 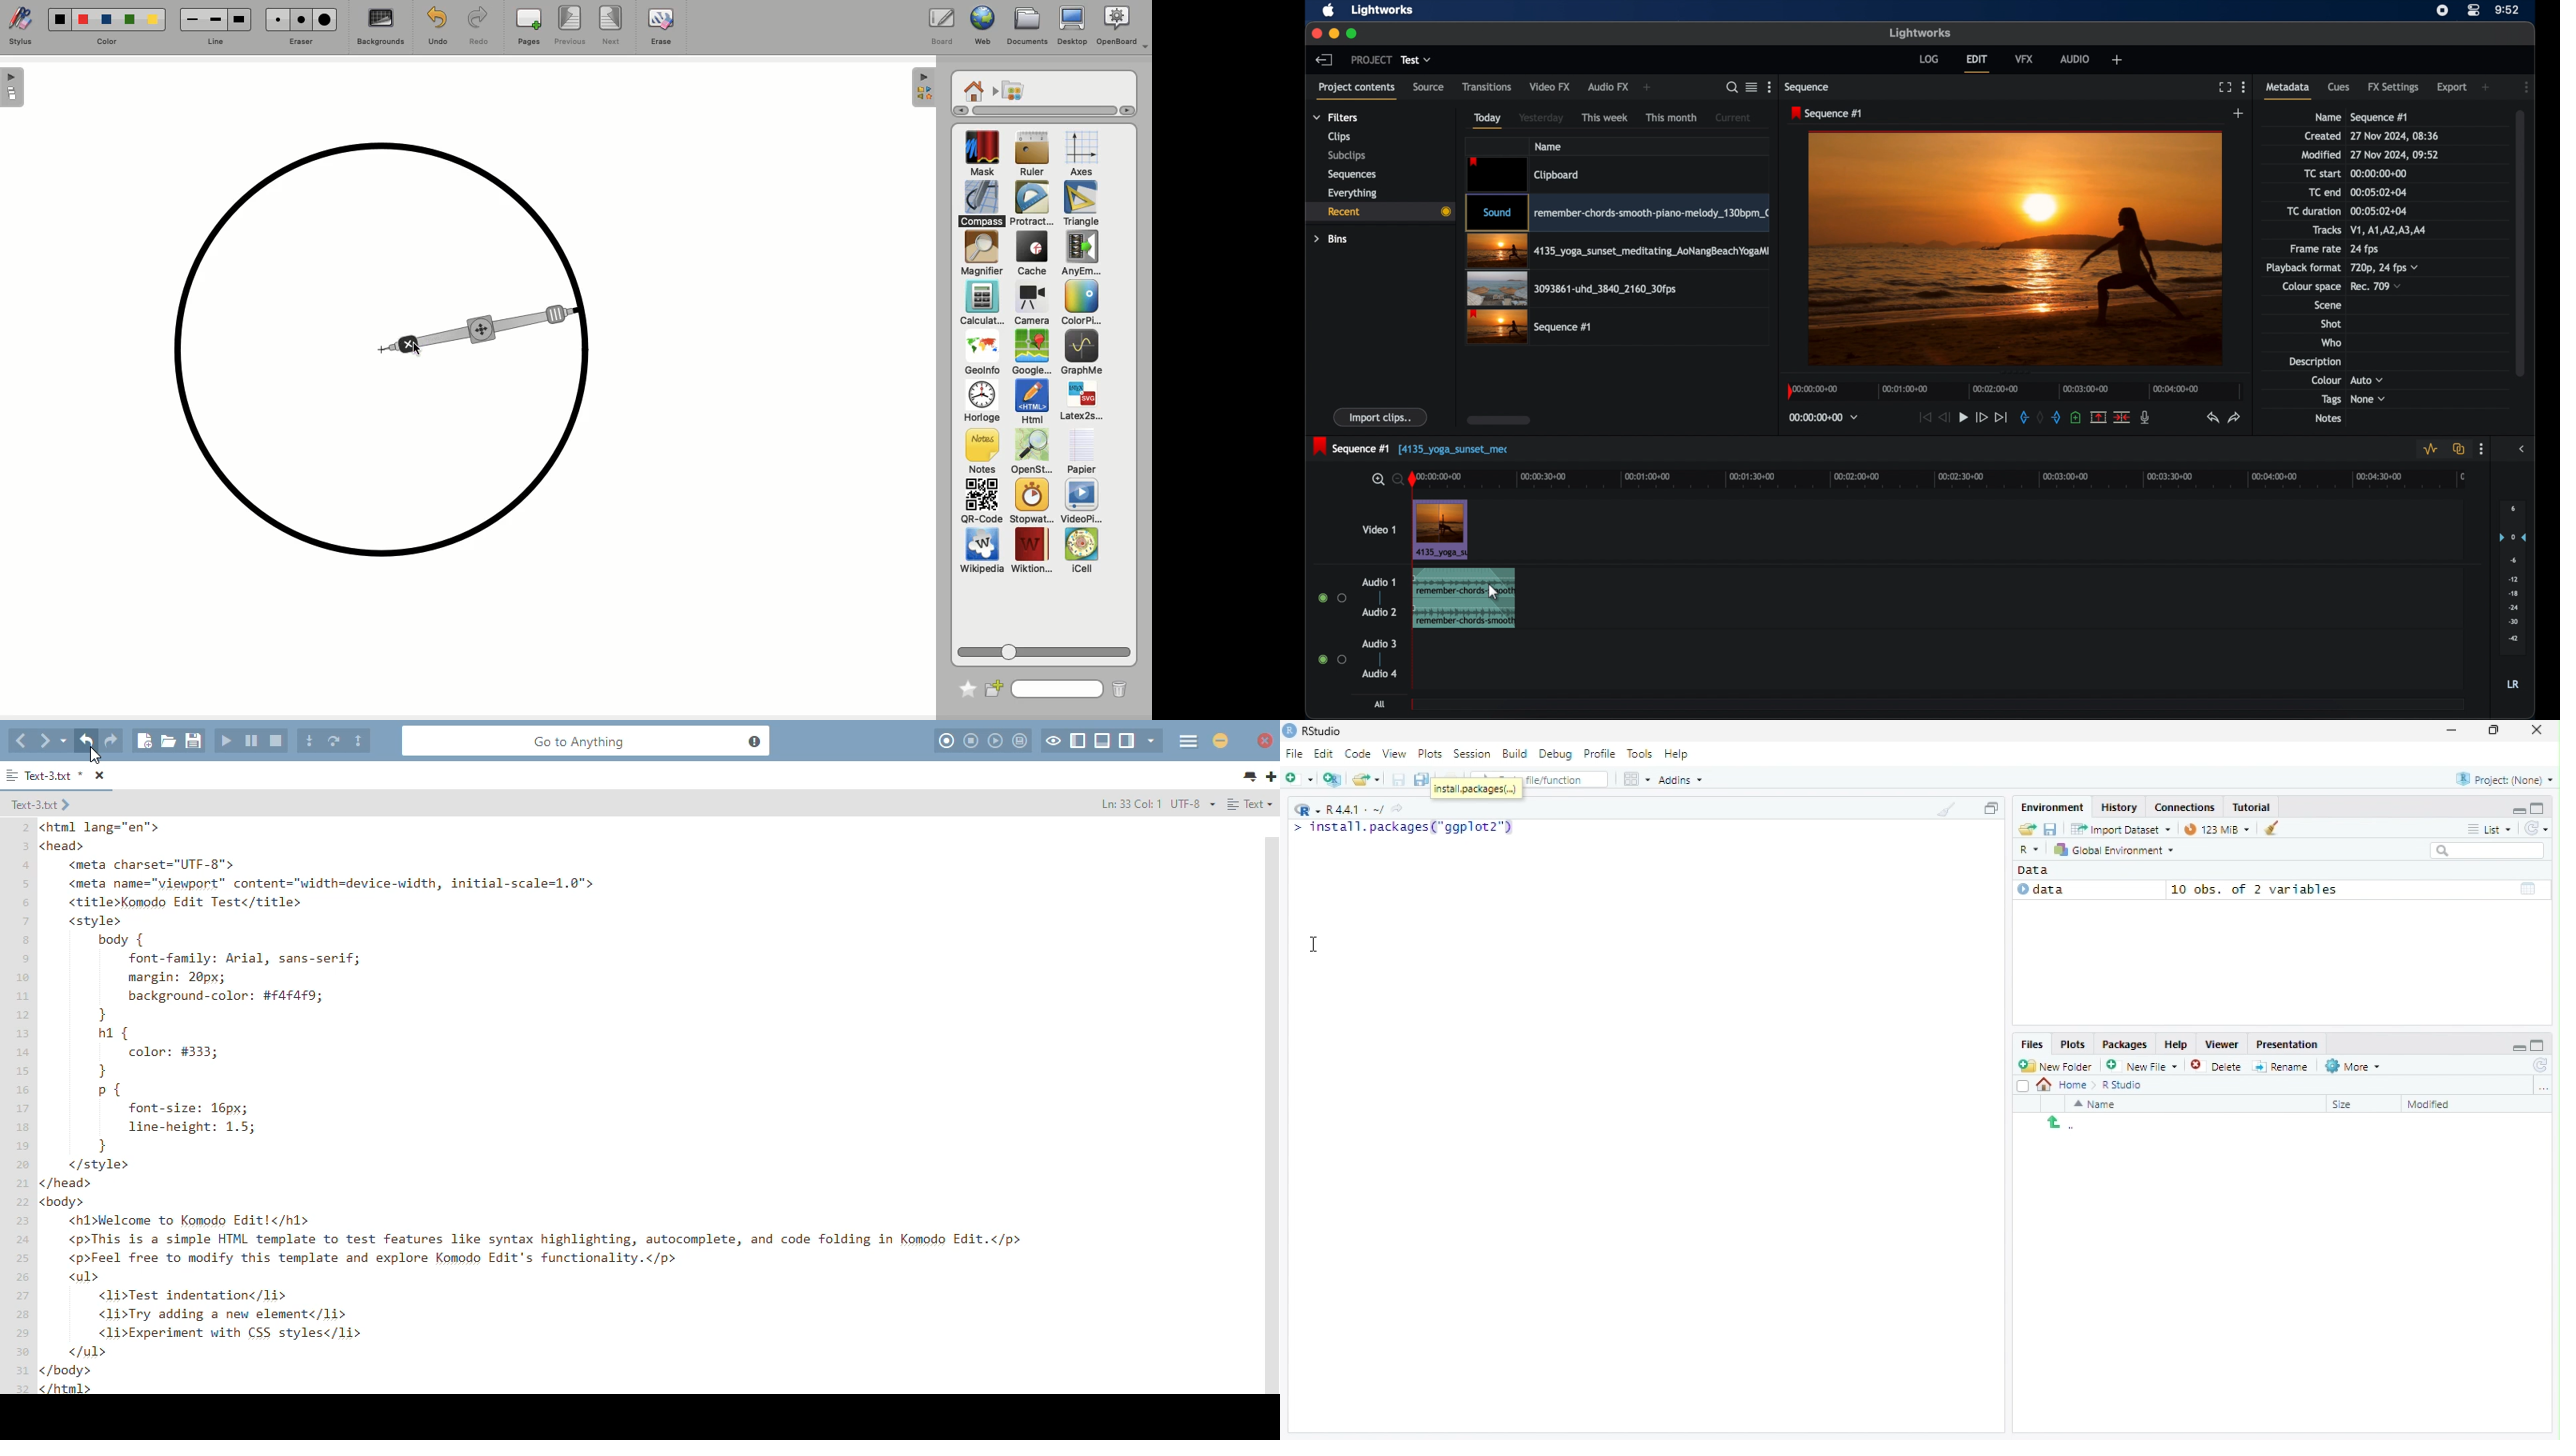 I want to click on jump to start, so click(x=1924, y=417).